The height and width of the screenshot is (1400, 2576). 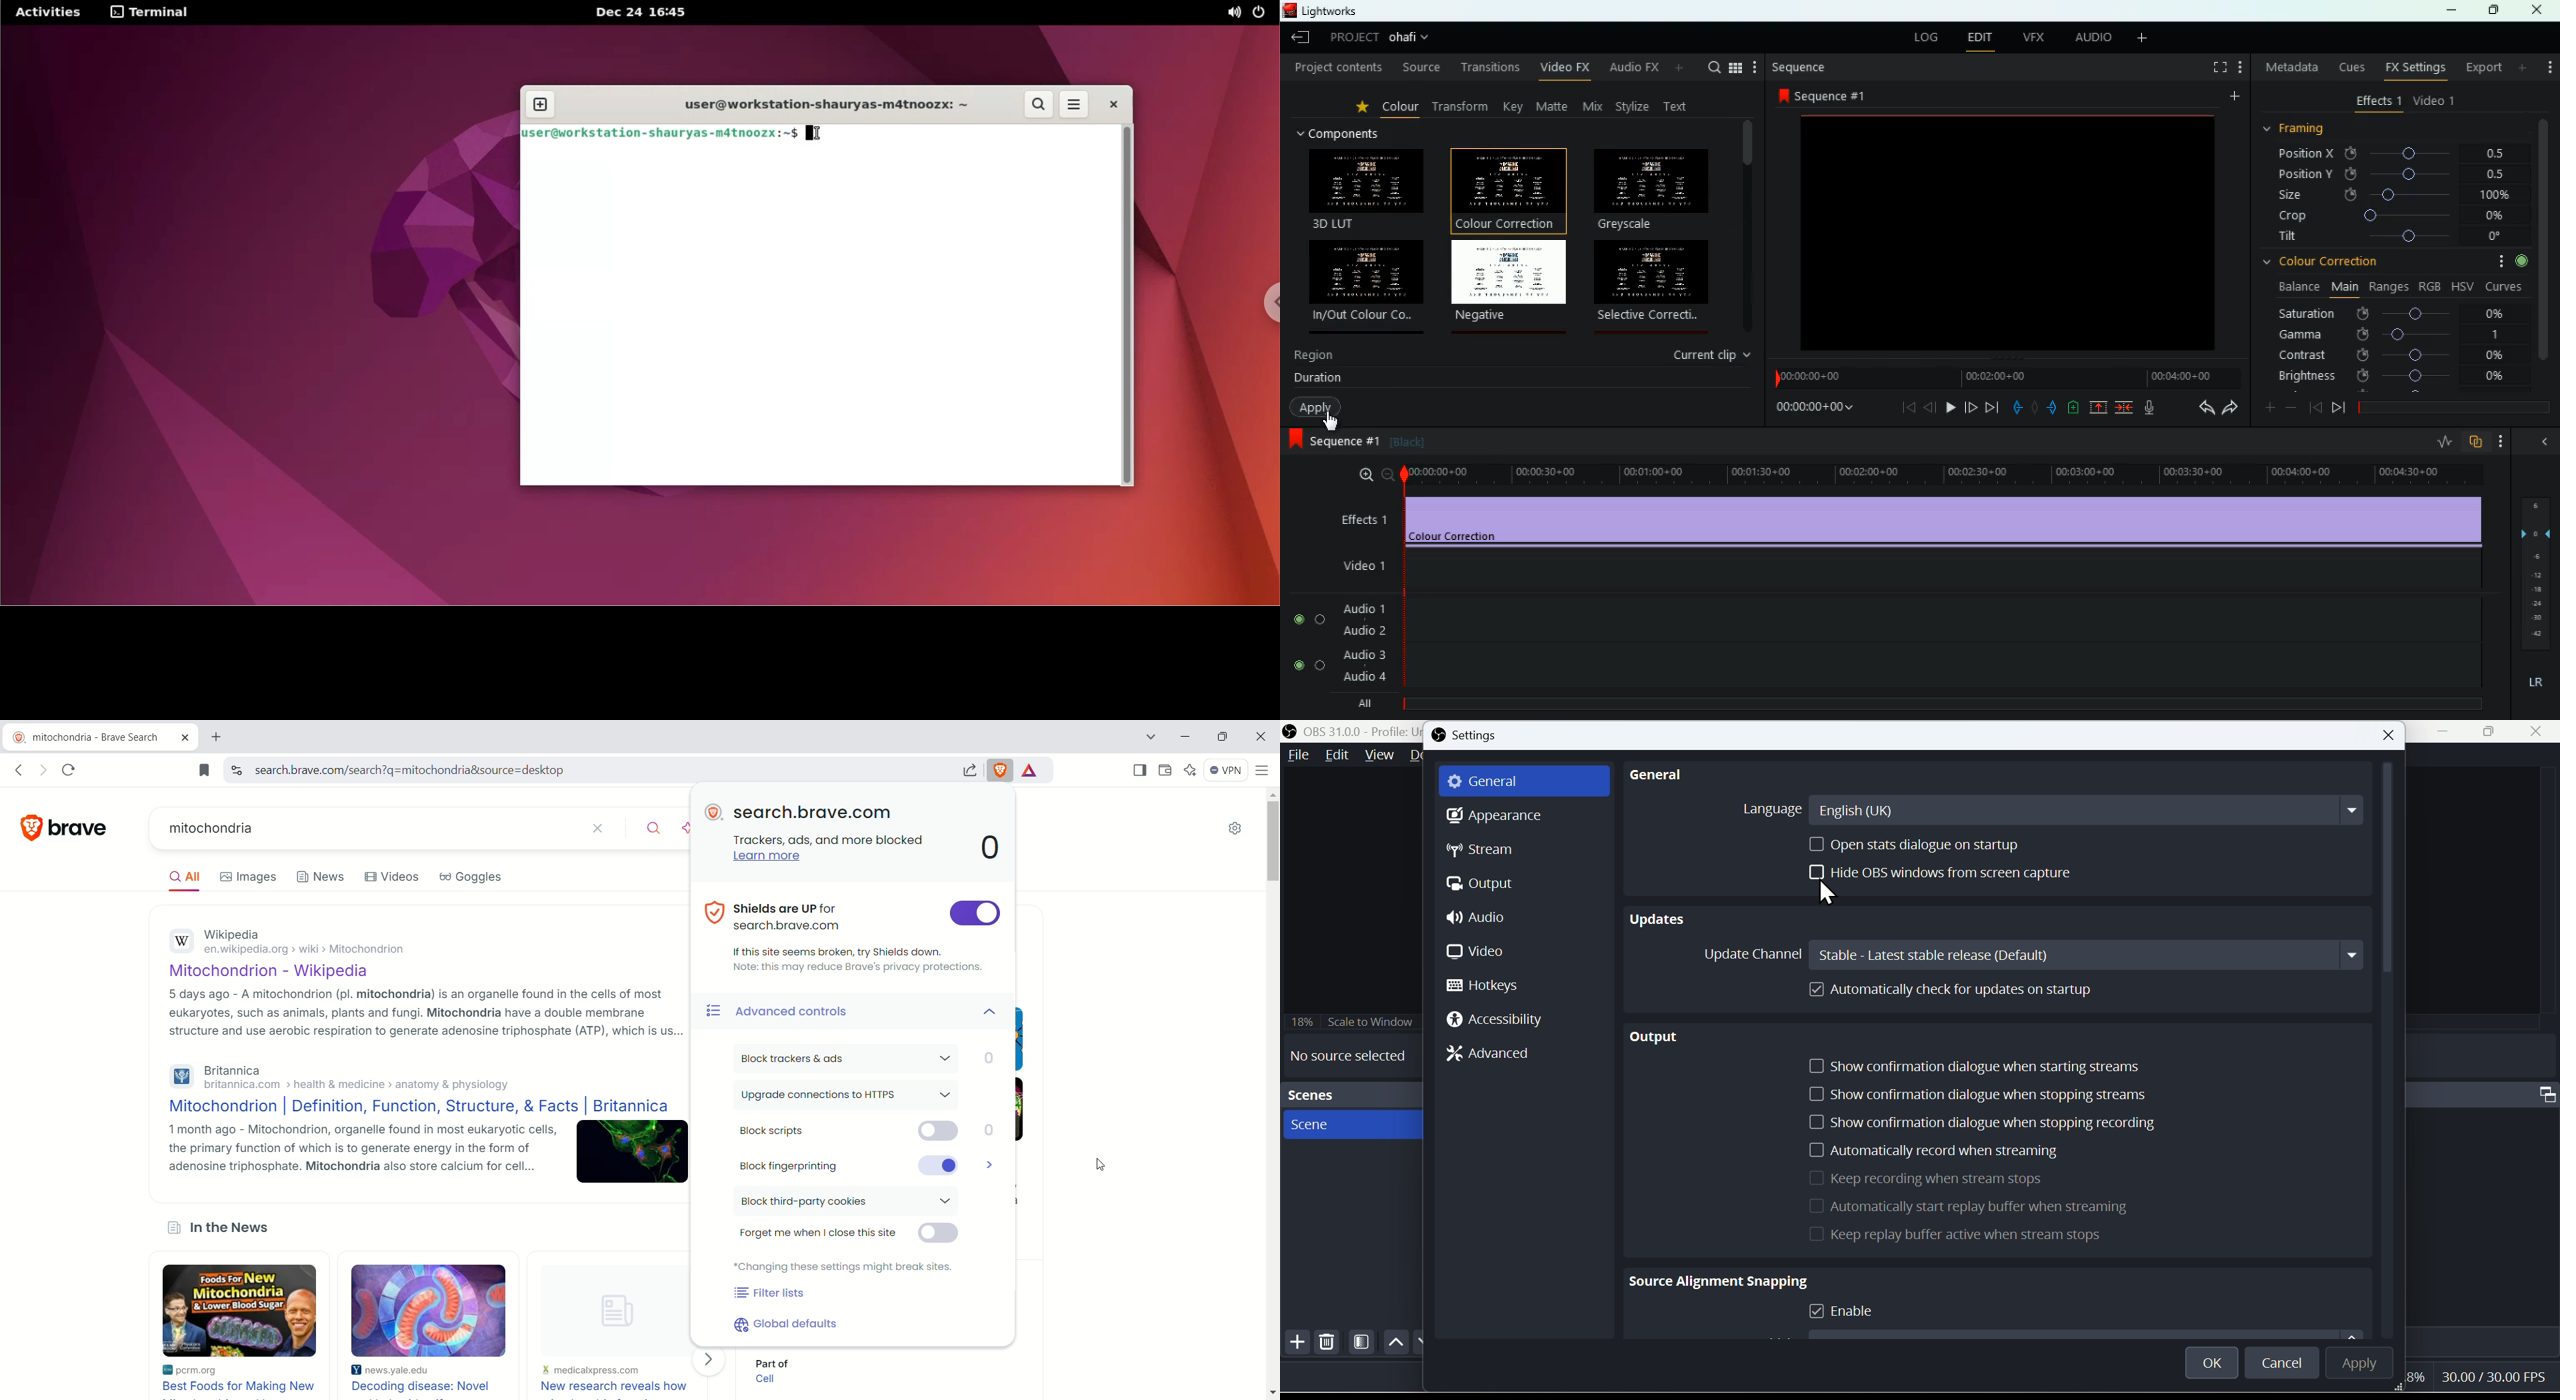 What do you see at coordinates (1745, 67) in the screenshot?
I see `menu` at bounding box center [1745, 67].